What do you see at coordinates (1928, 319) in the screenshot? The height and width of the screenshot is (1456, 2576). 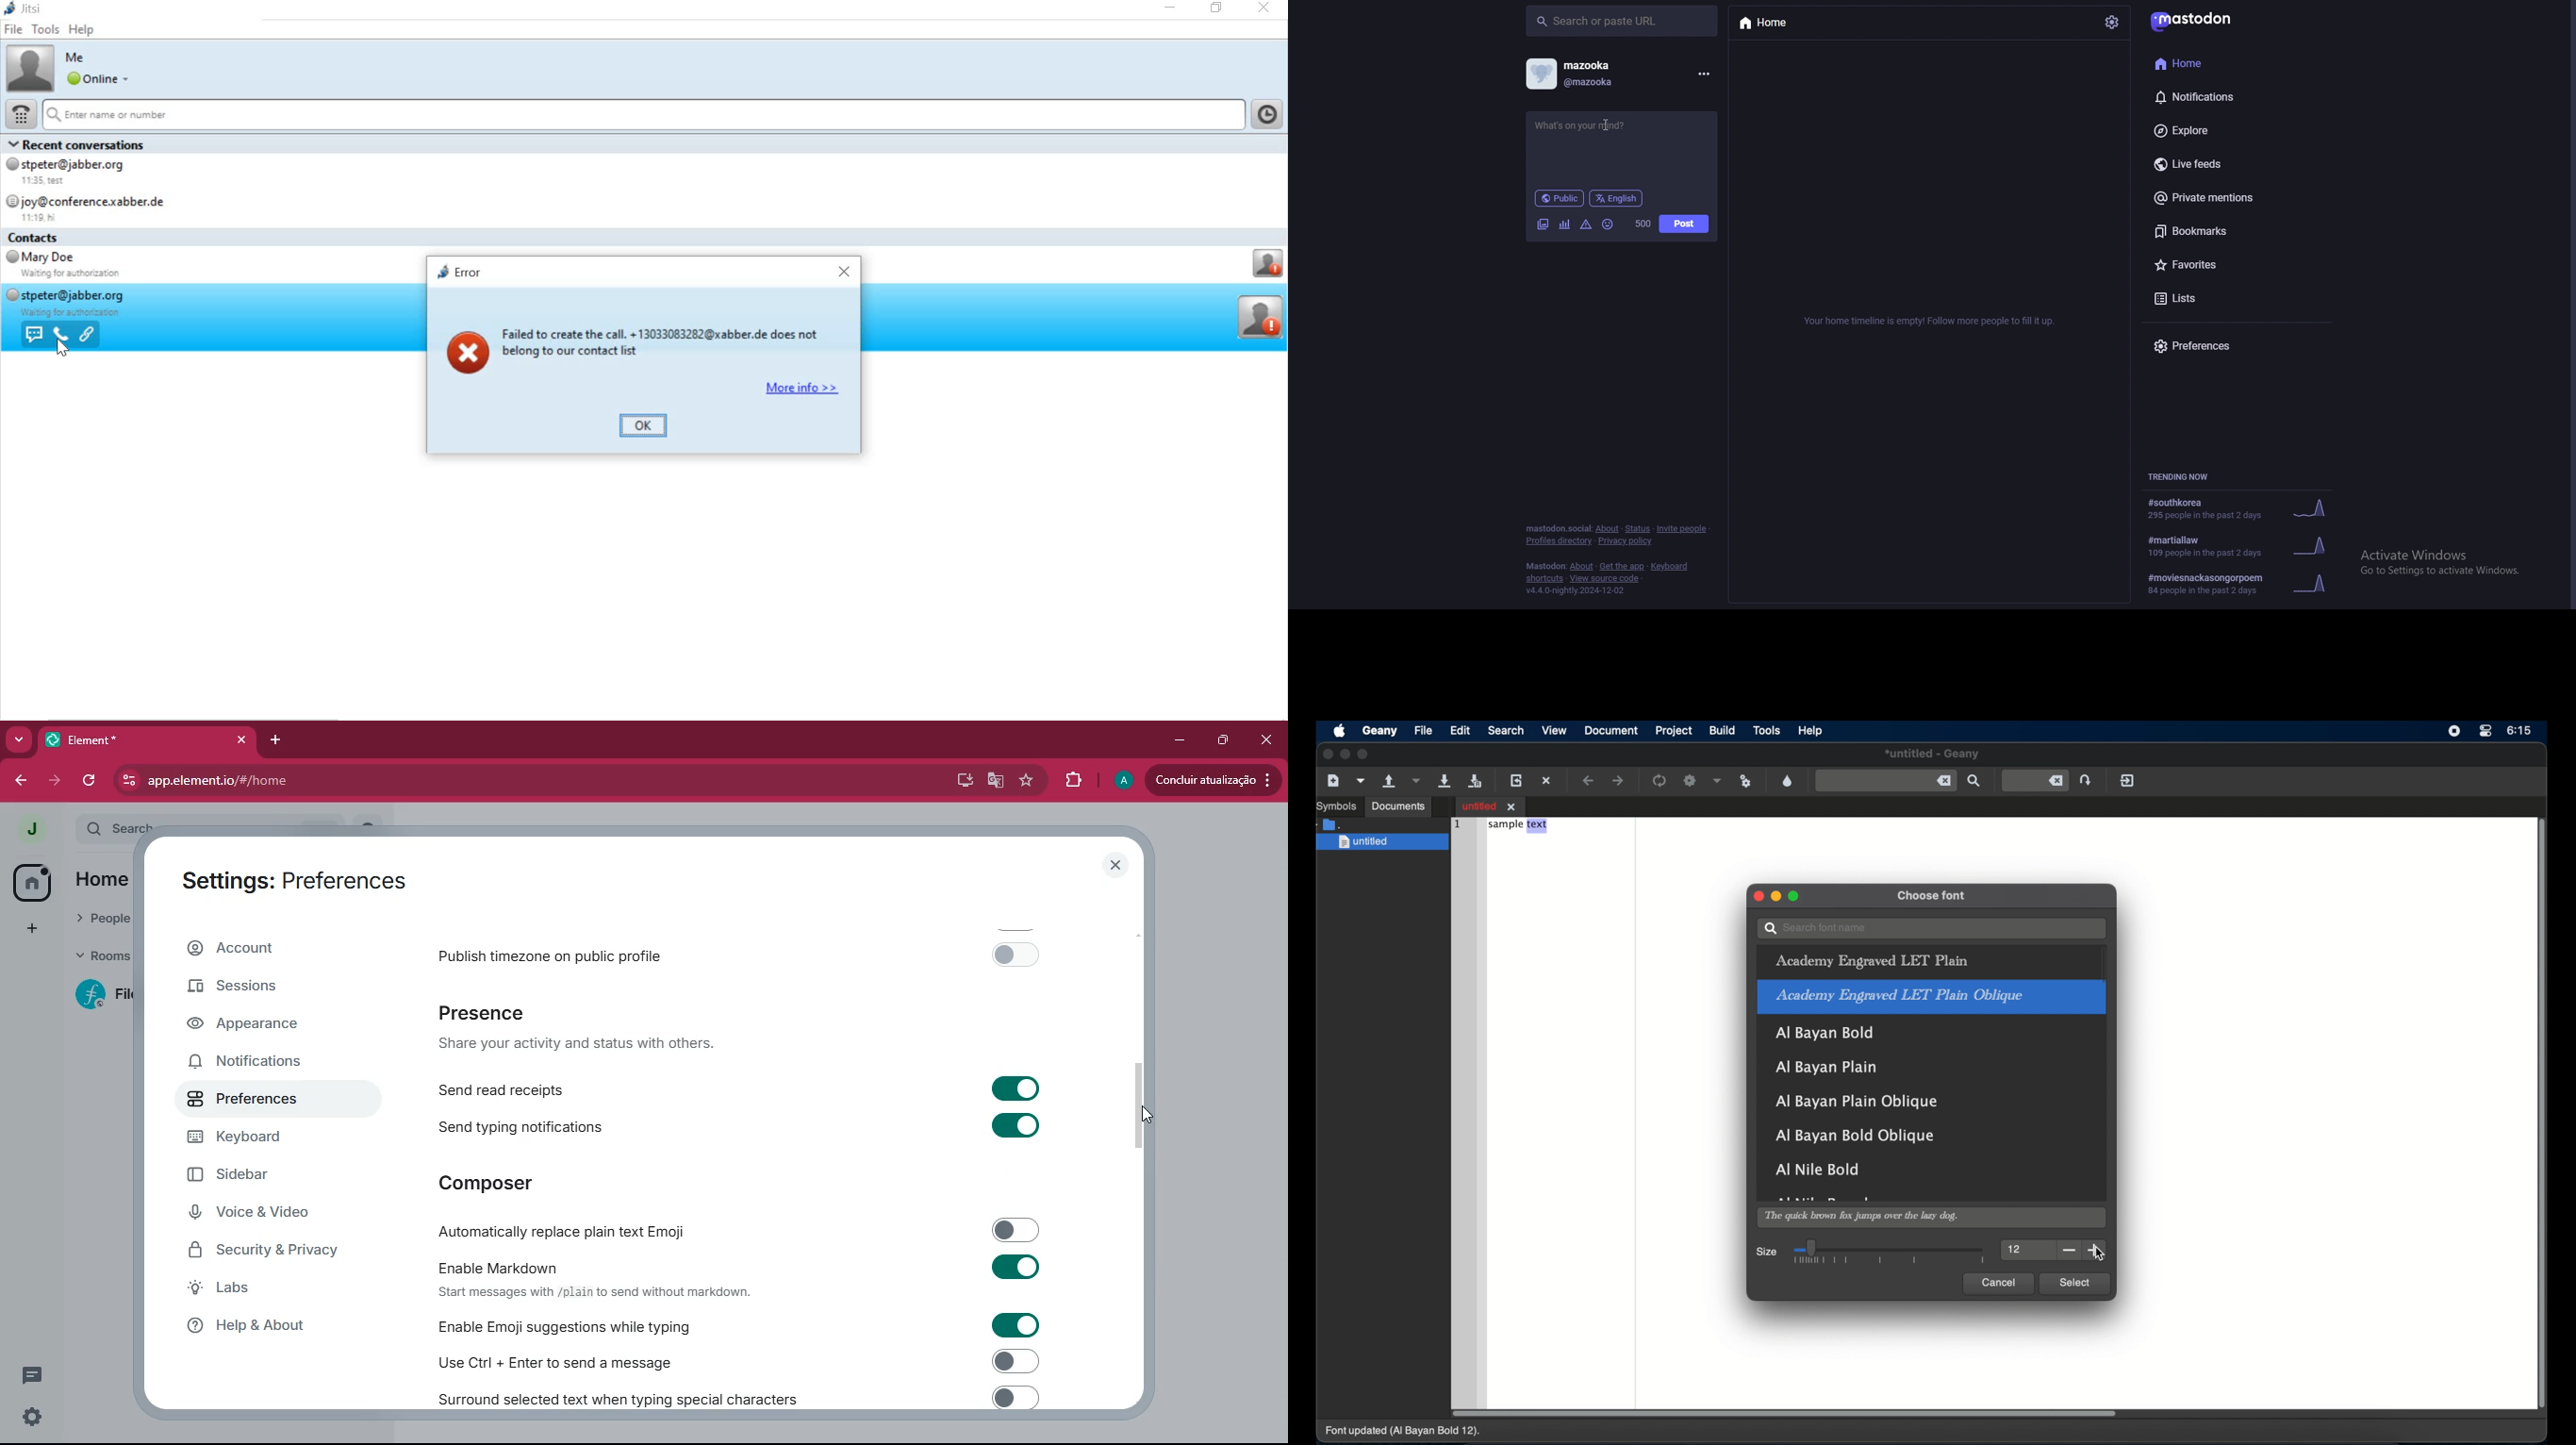 I see `info` at bounding box center [1928, 319].